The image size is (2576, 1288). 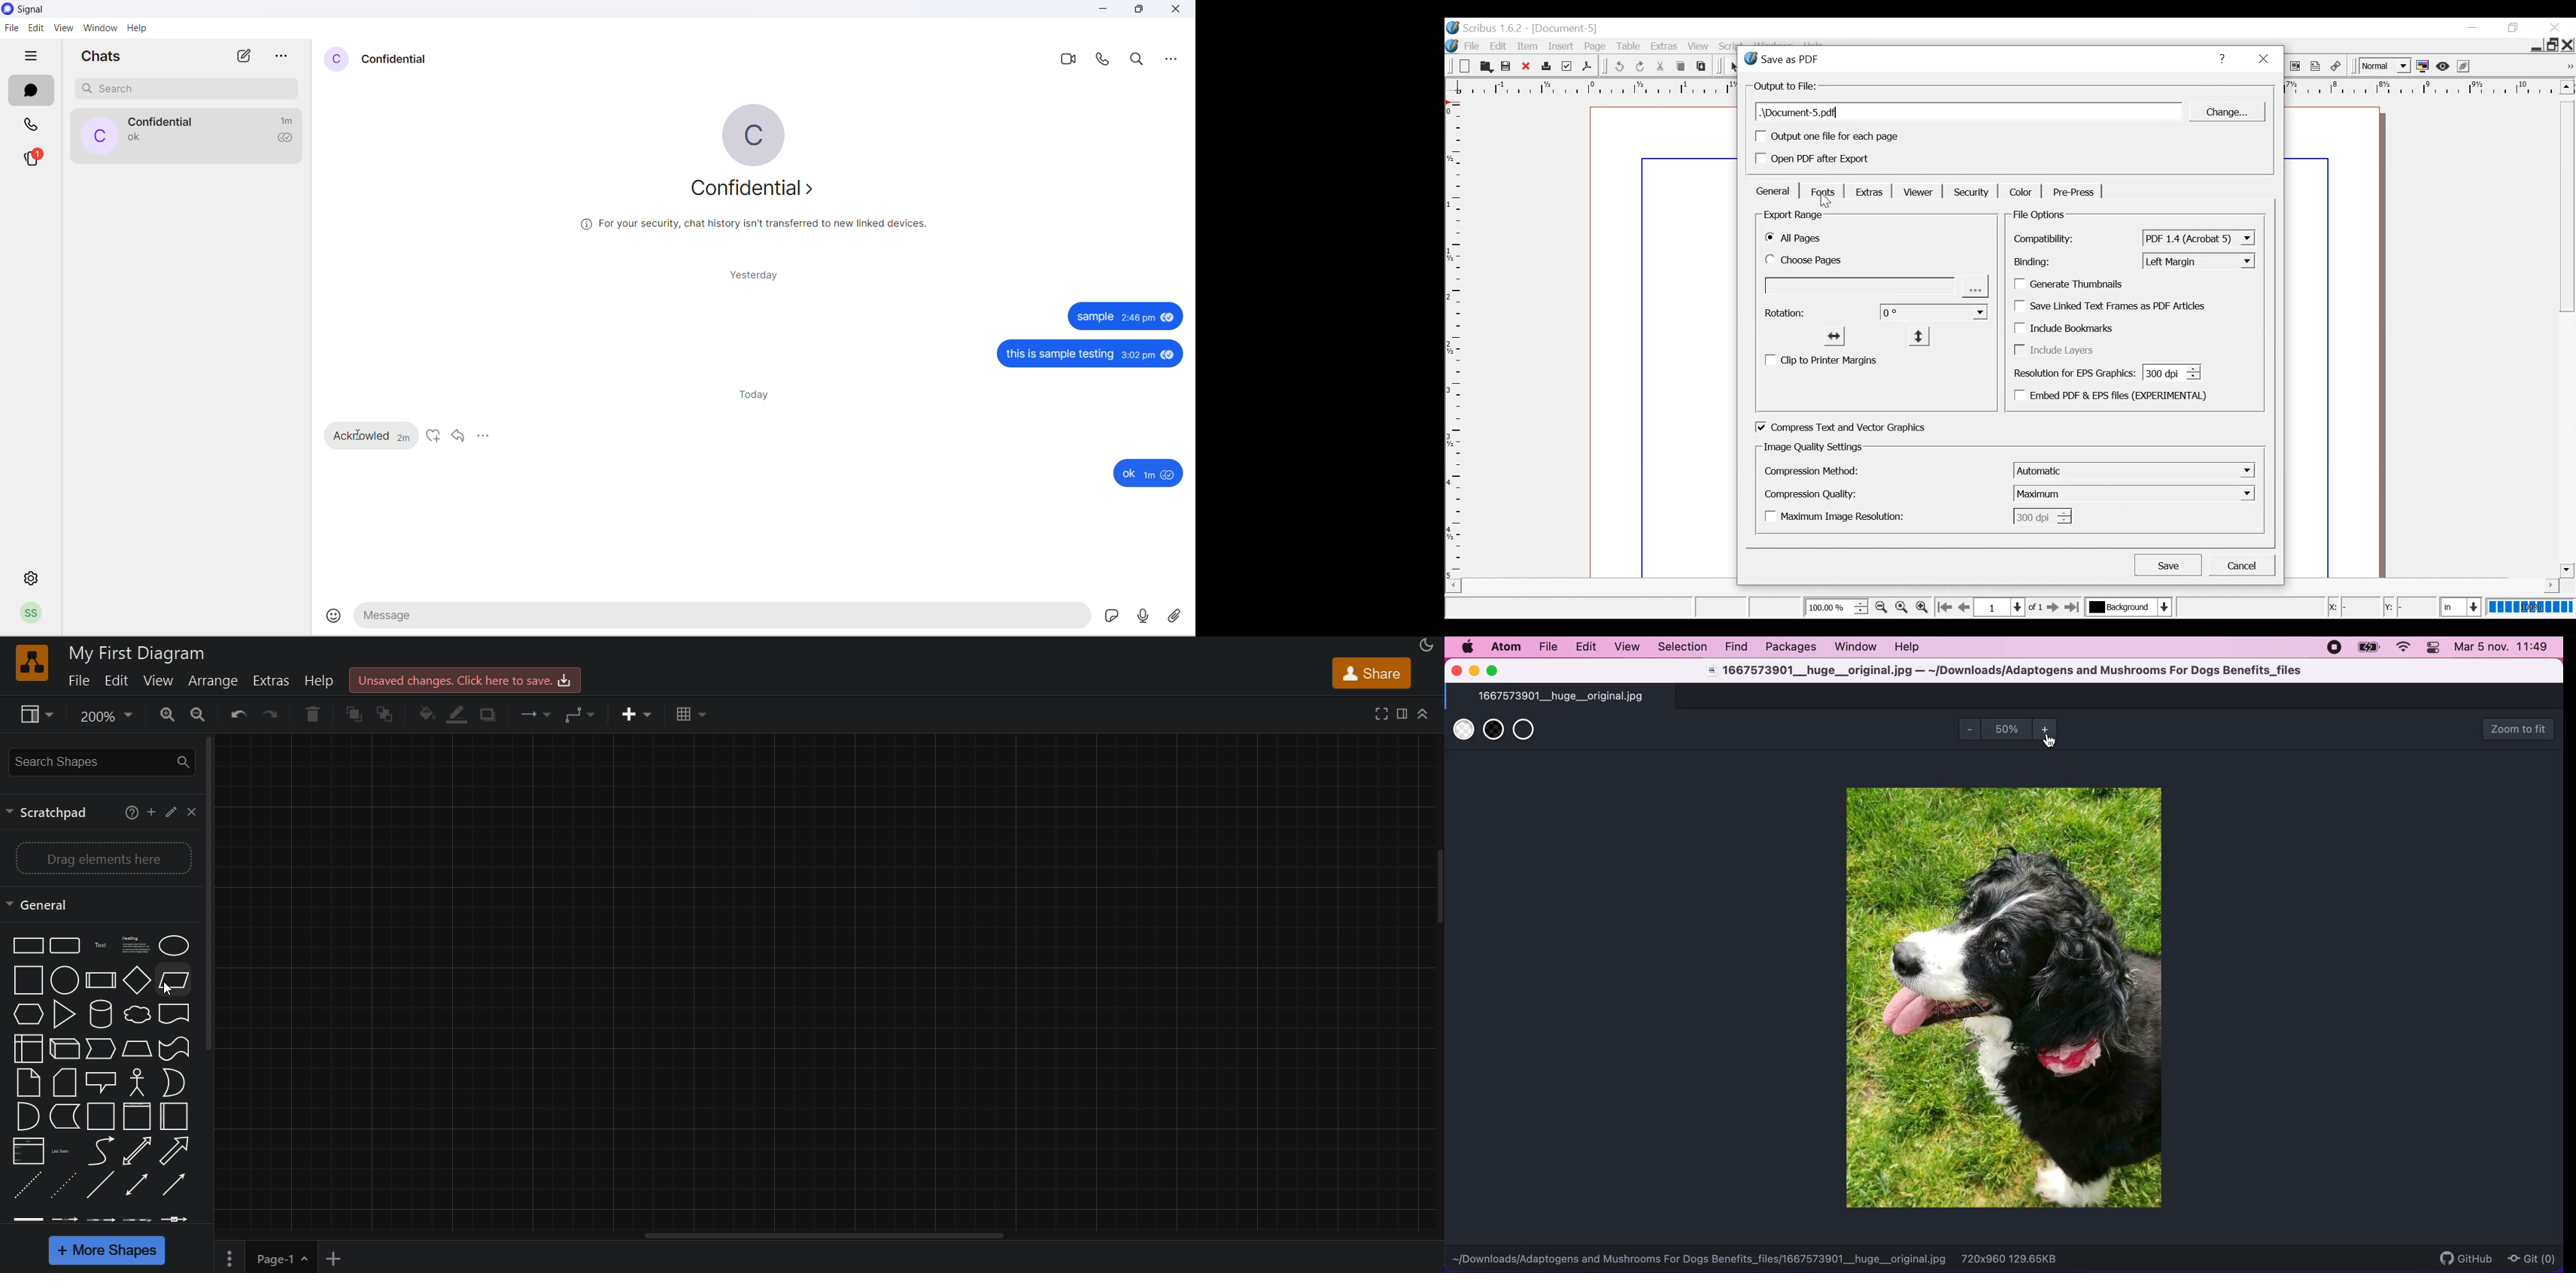 I want to click on contact name, so click(x=164, y=122).